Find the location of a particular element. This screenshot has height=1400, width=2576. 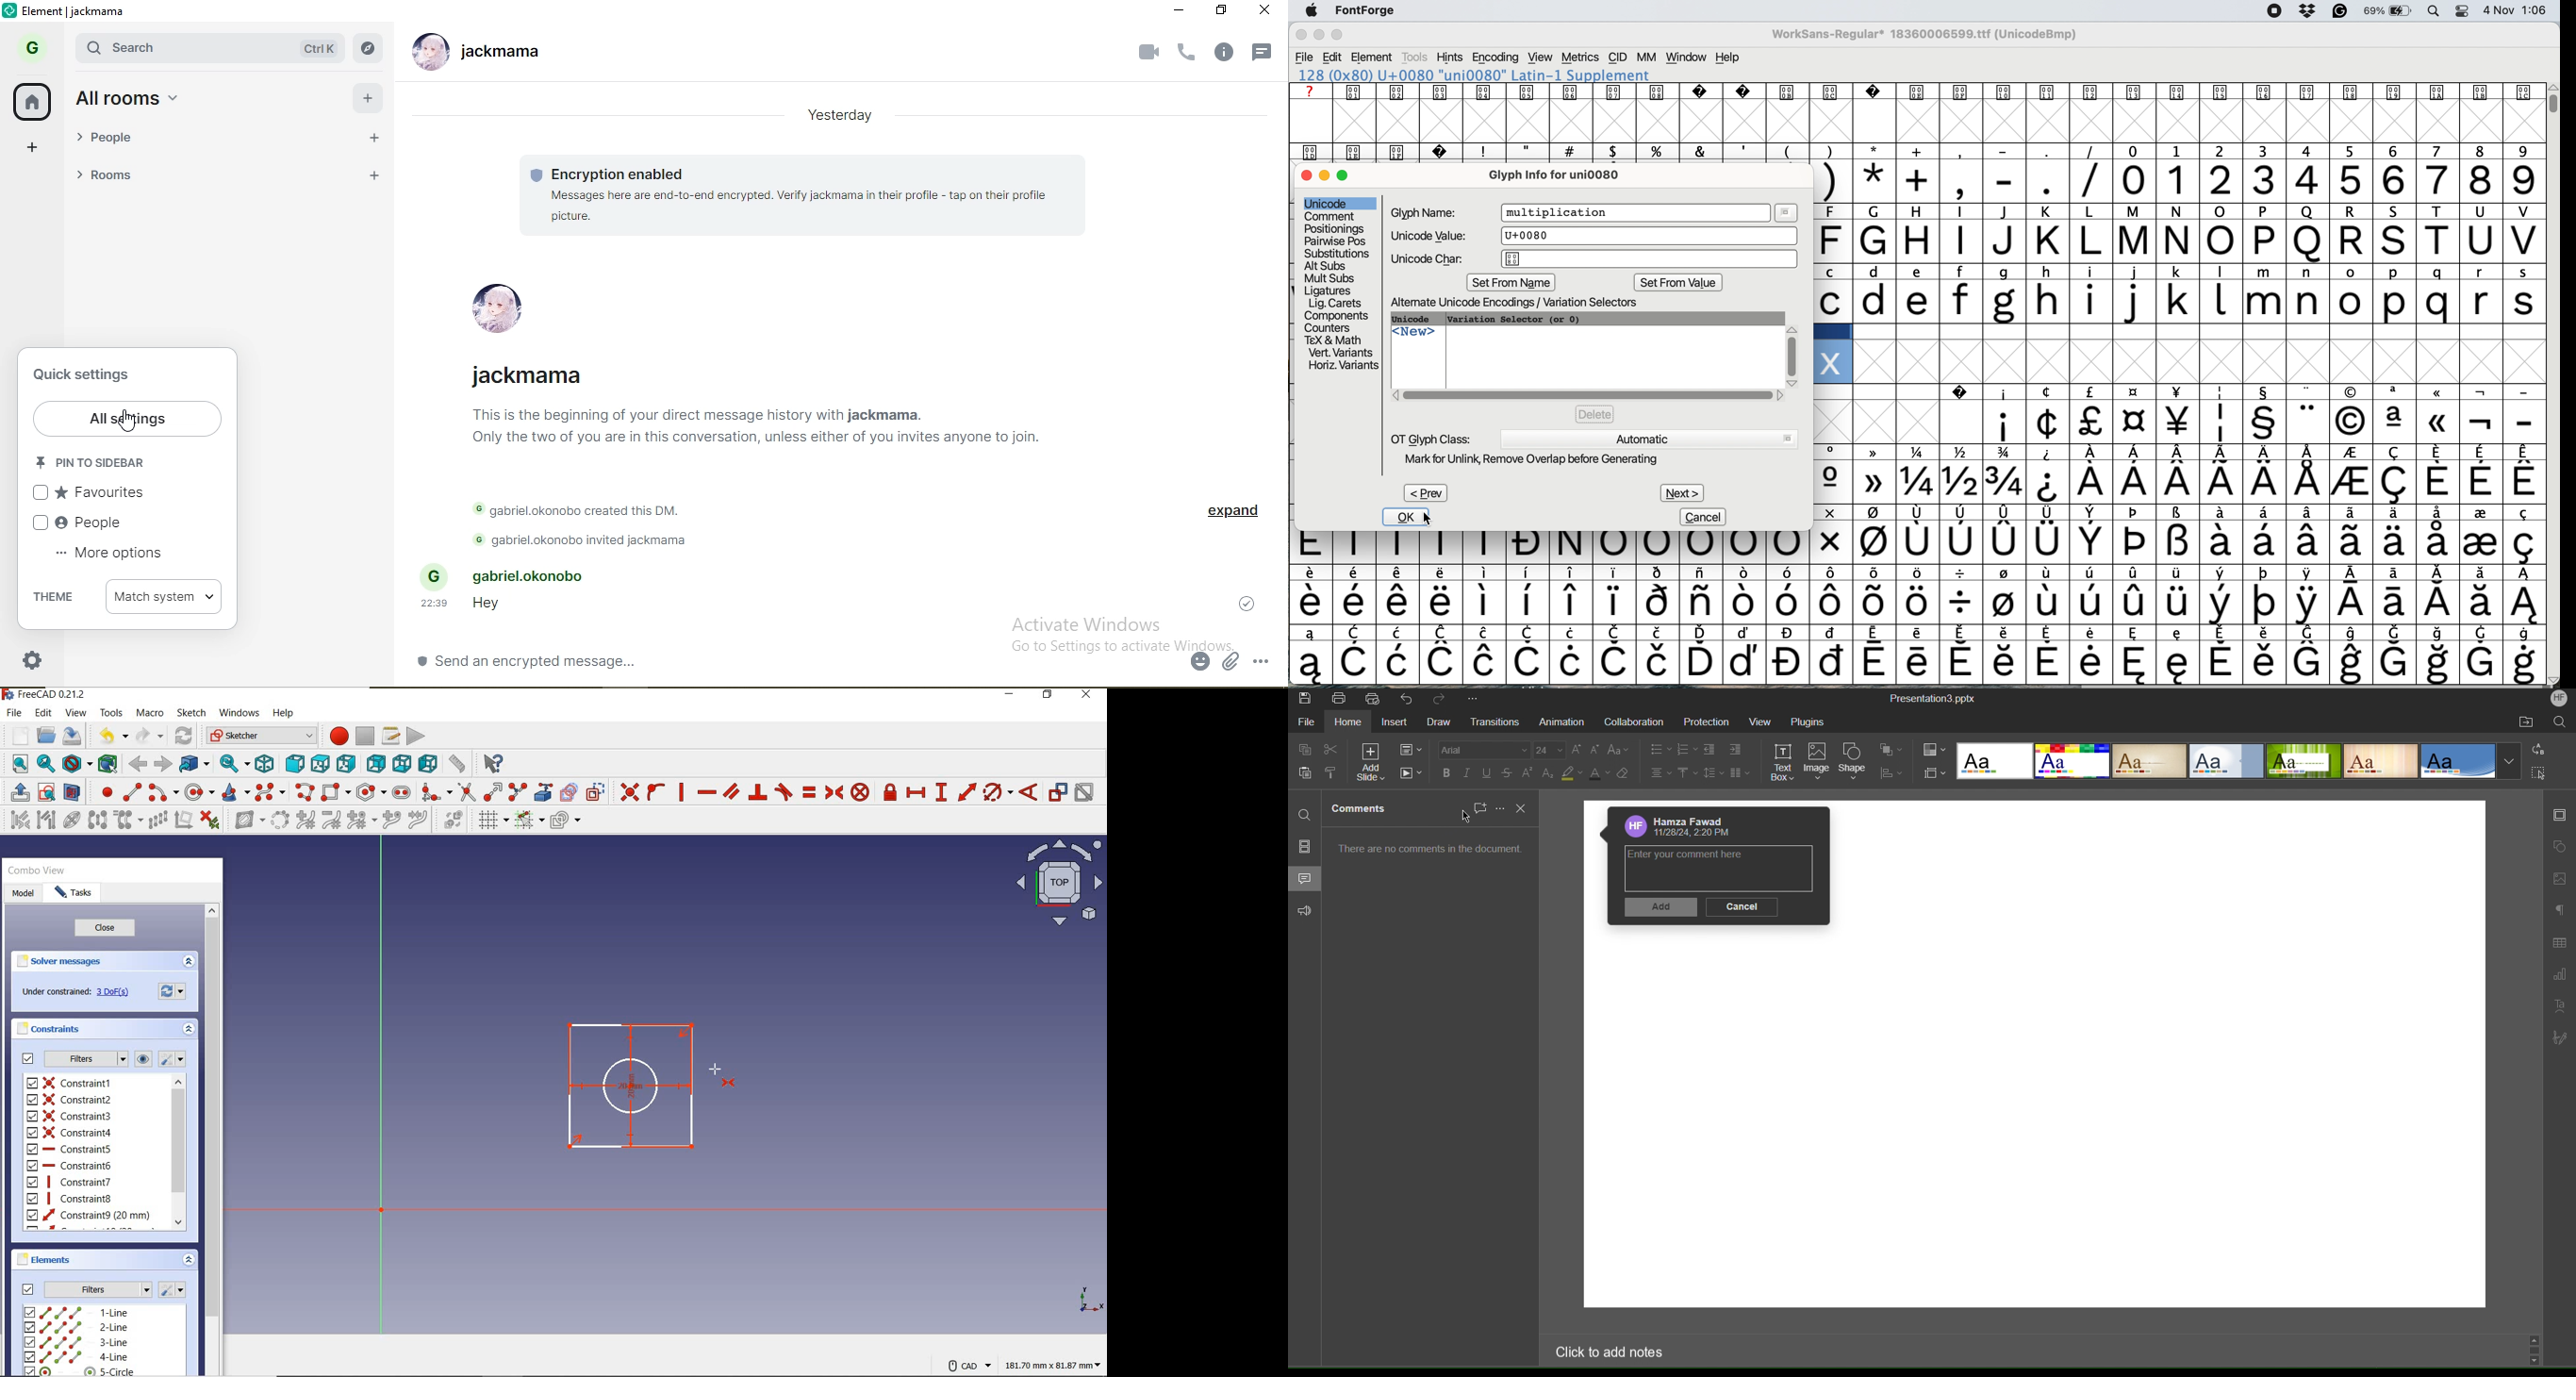

New Comment is located at coordinates (1478, 808).